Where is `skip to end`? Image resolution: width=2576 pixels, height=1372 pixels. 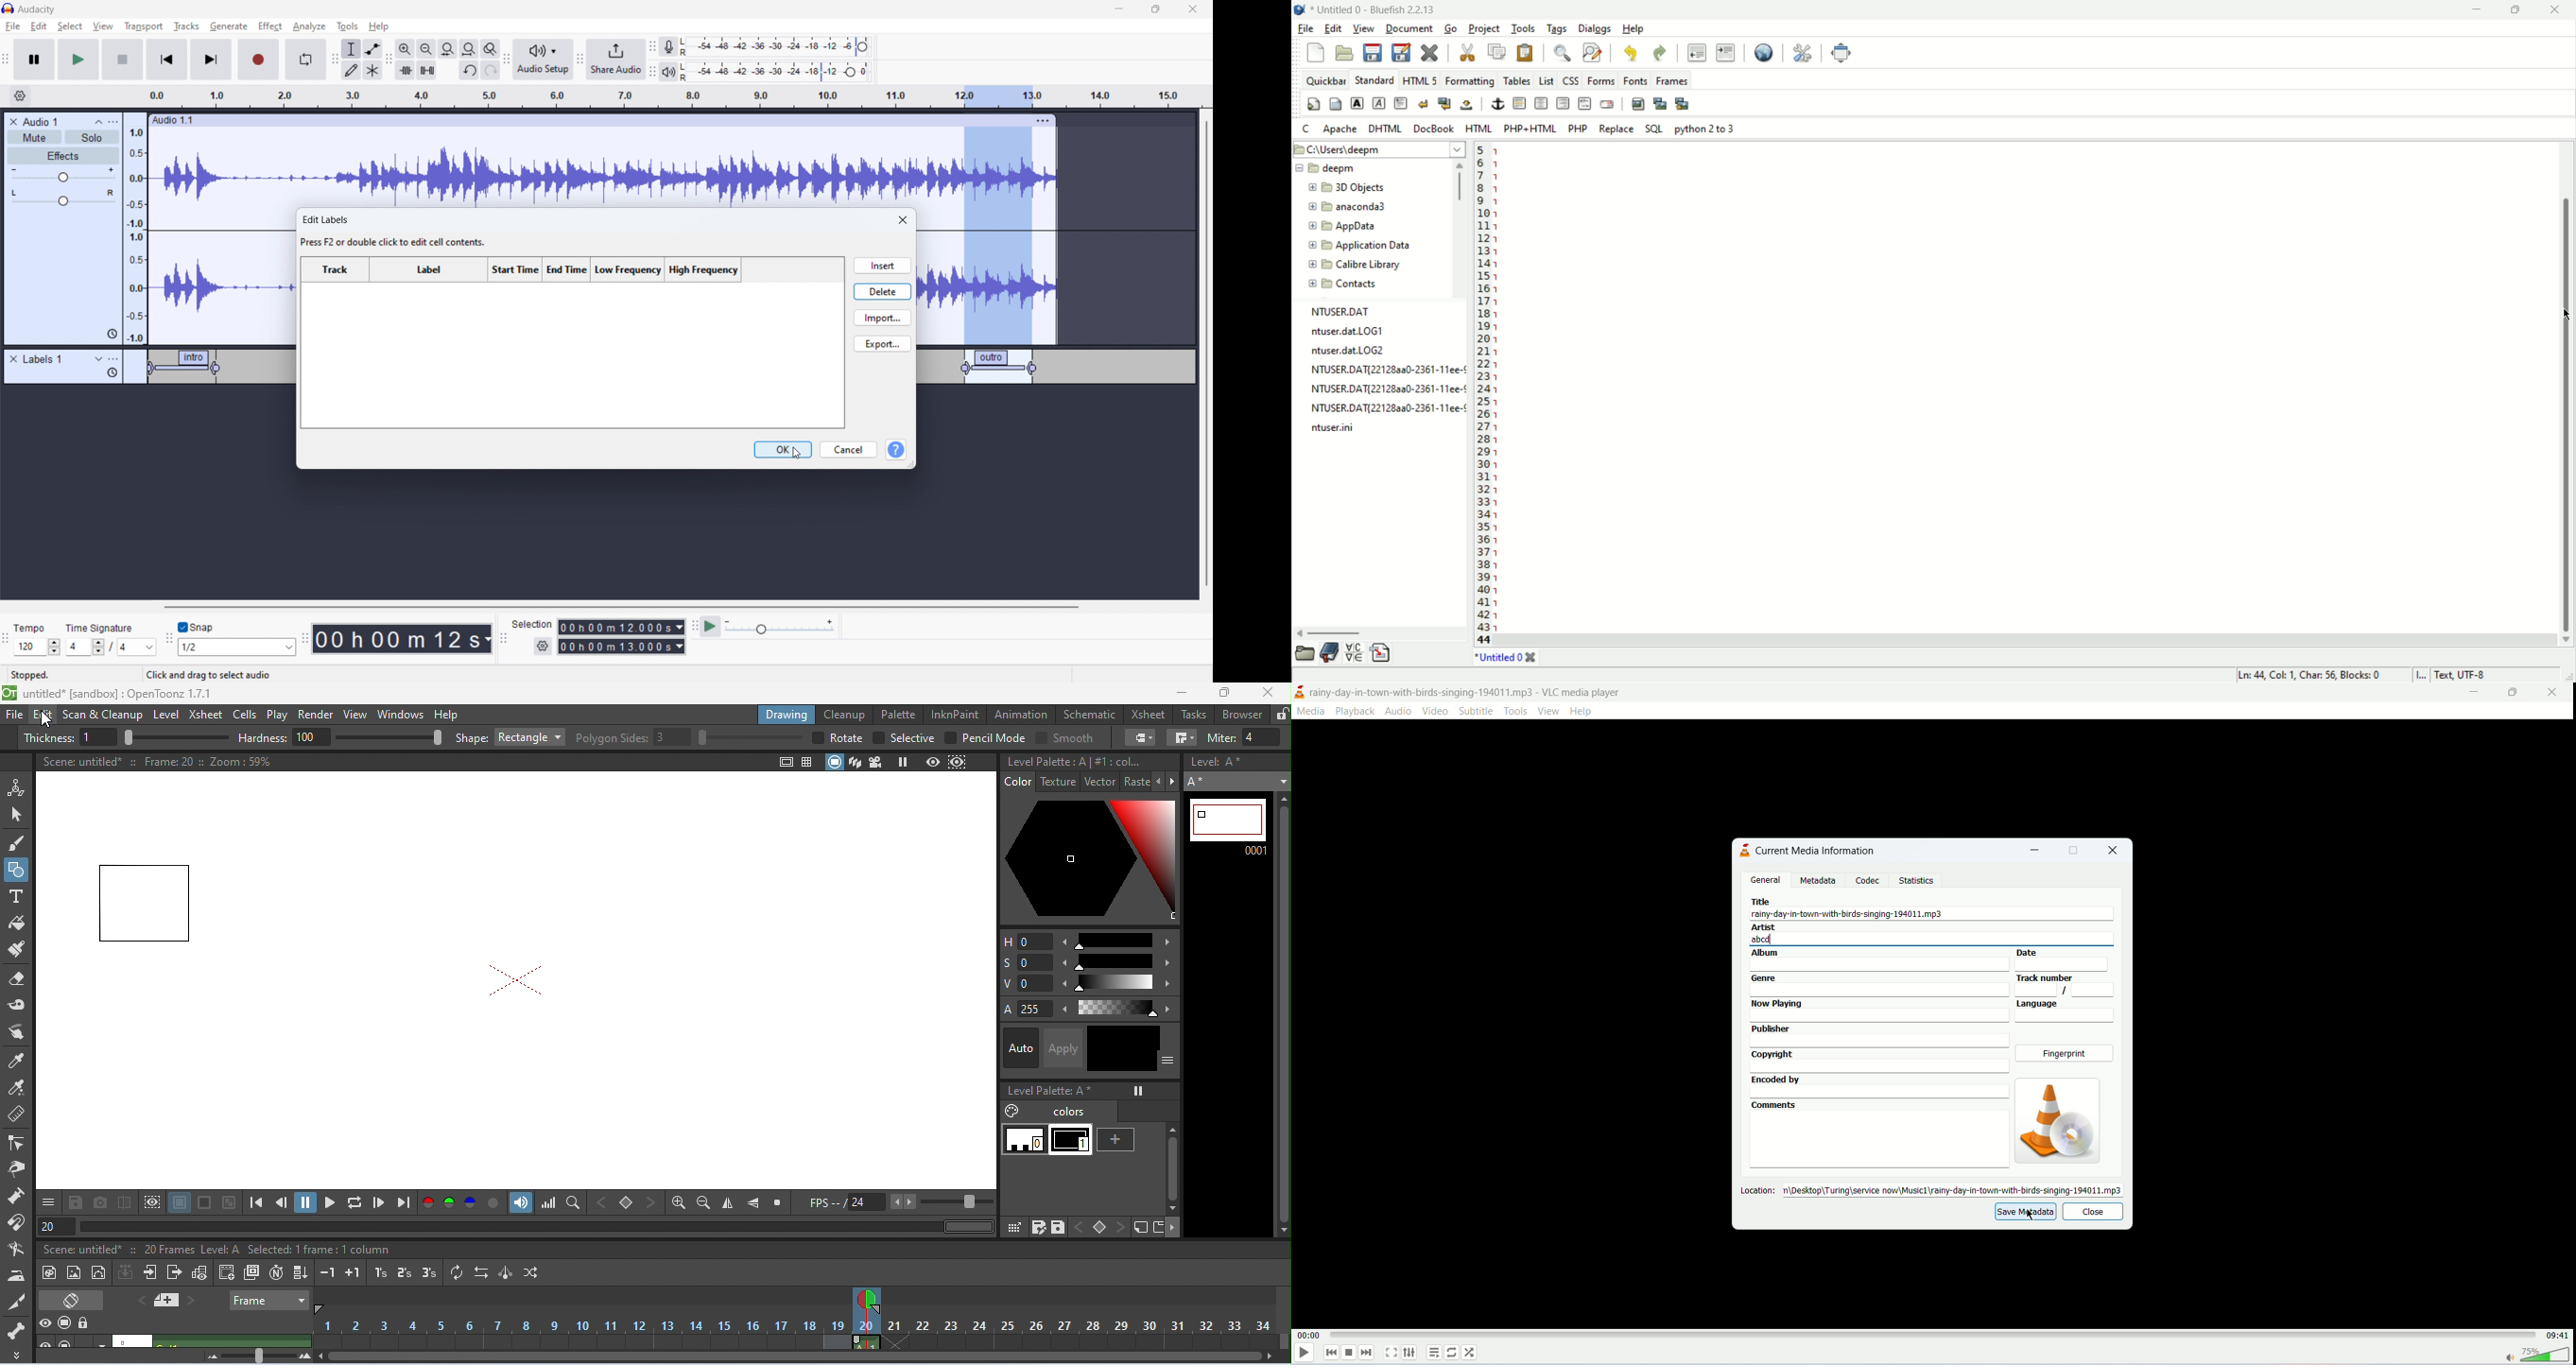
skip to end is located at coordinates (215, 59).